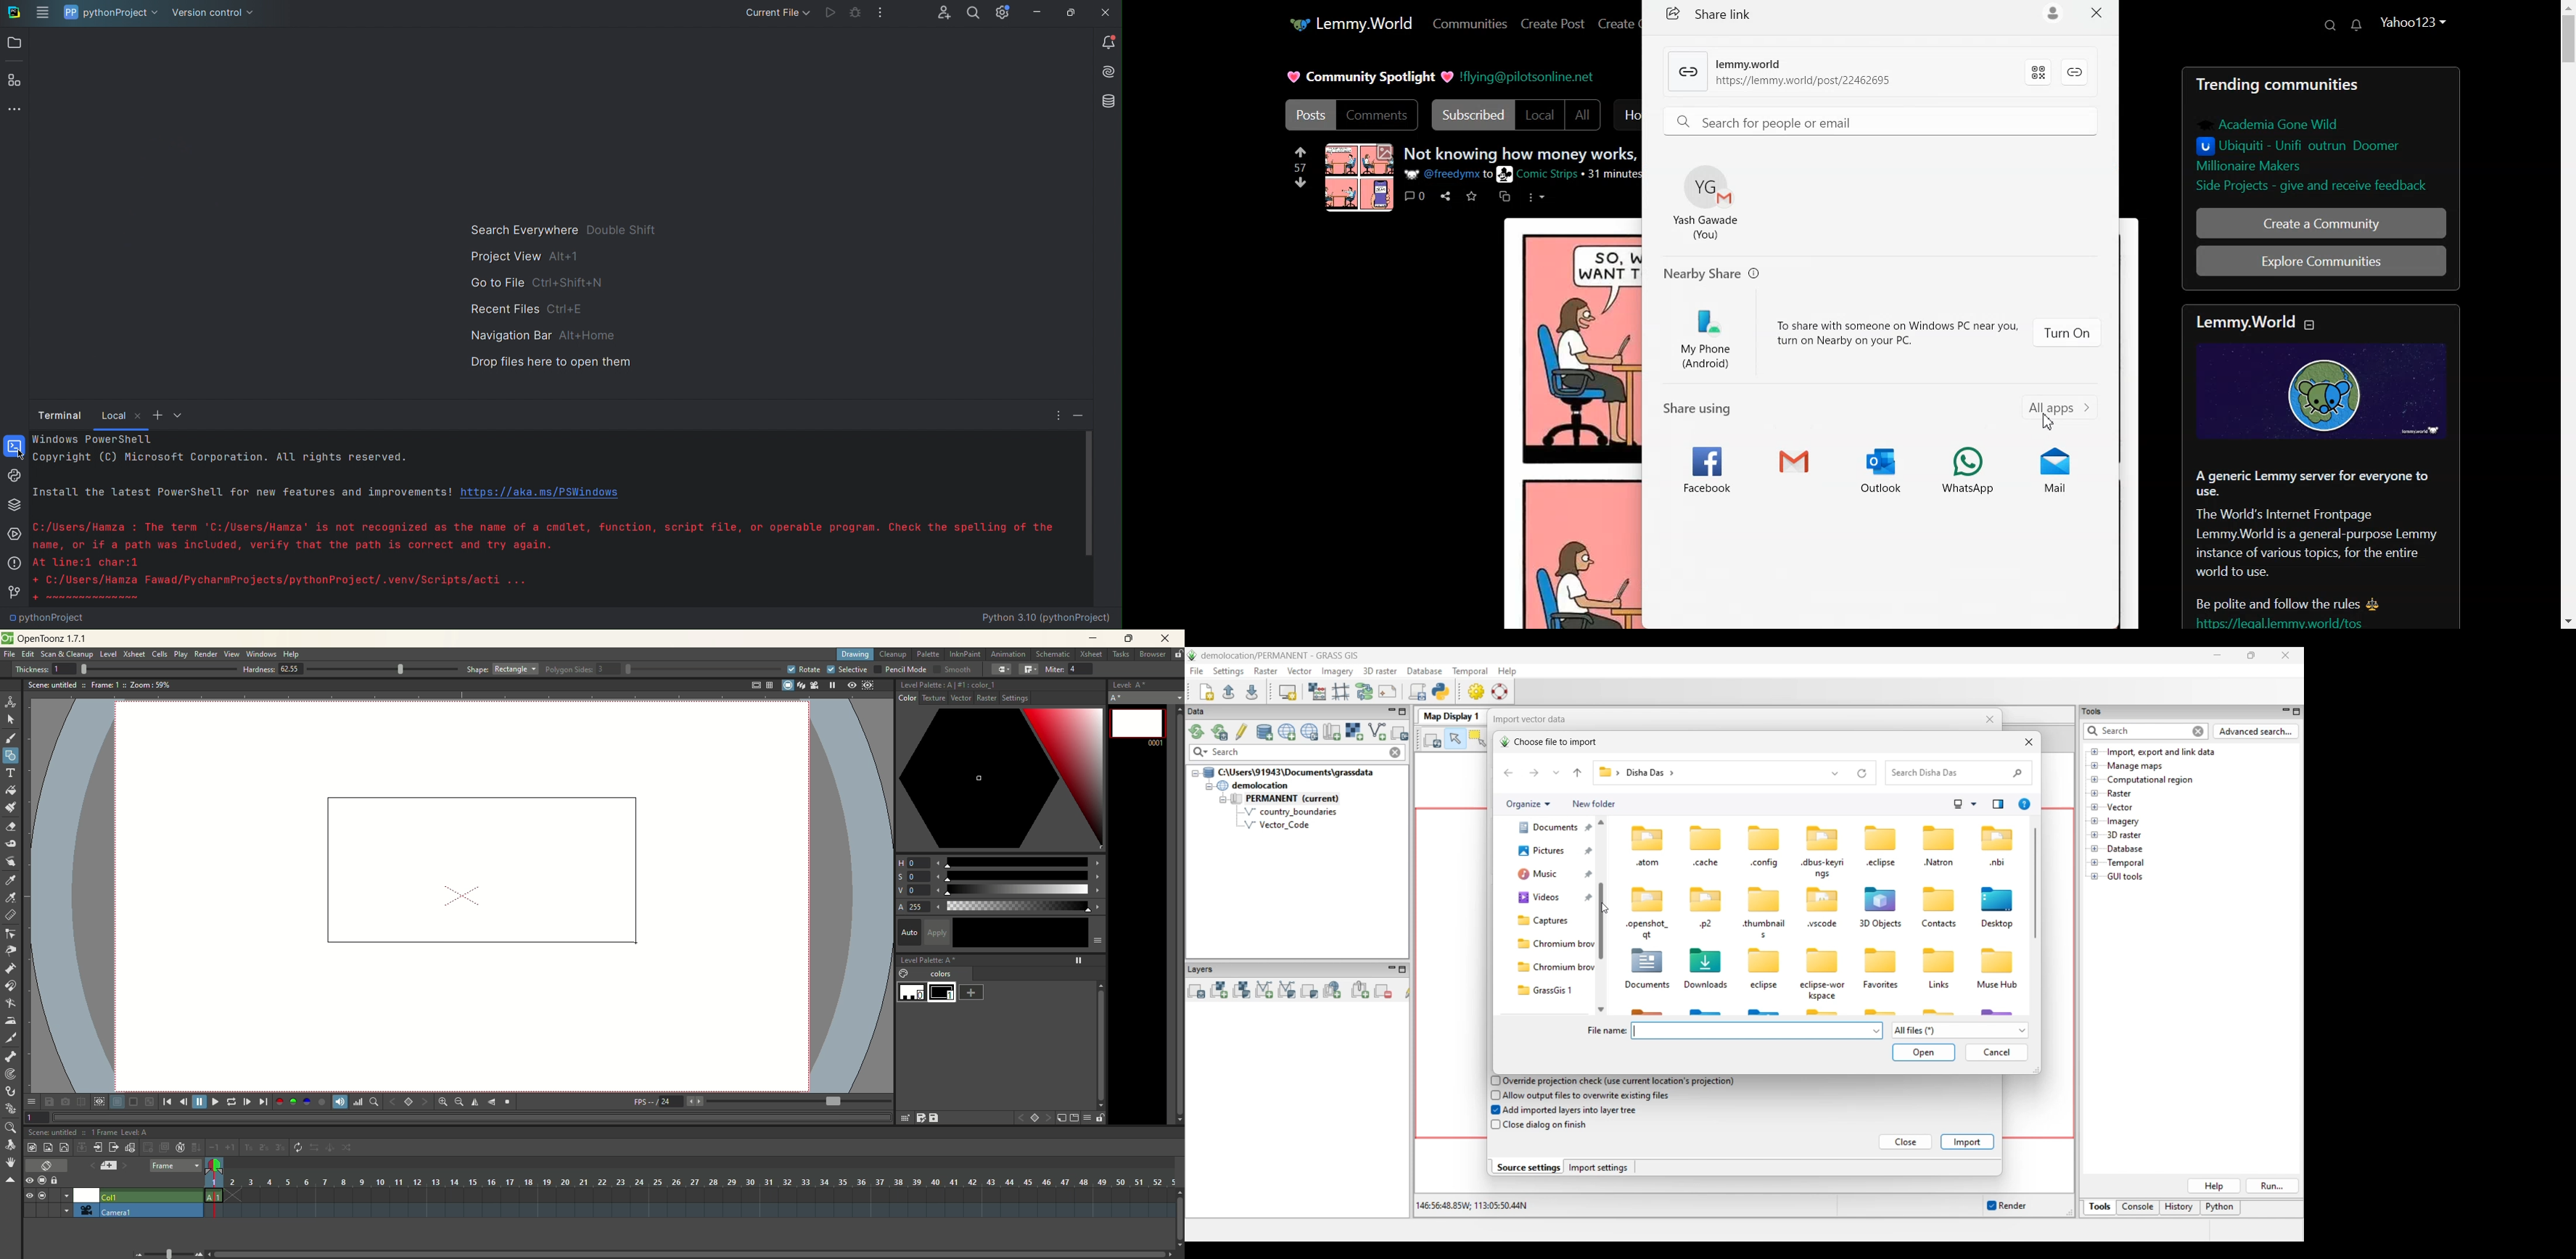  What do you see at coordinates (10, 791) in the screenshot?
I see `fill tool` at bounding box center [10, 791].